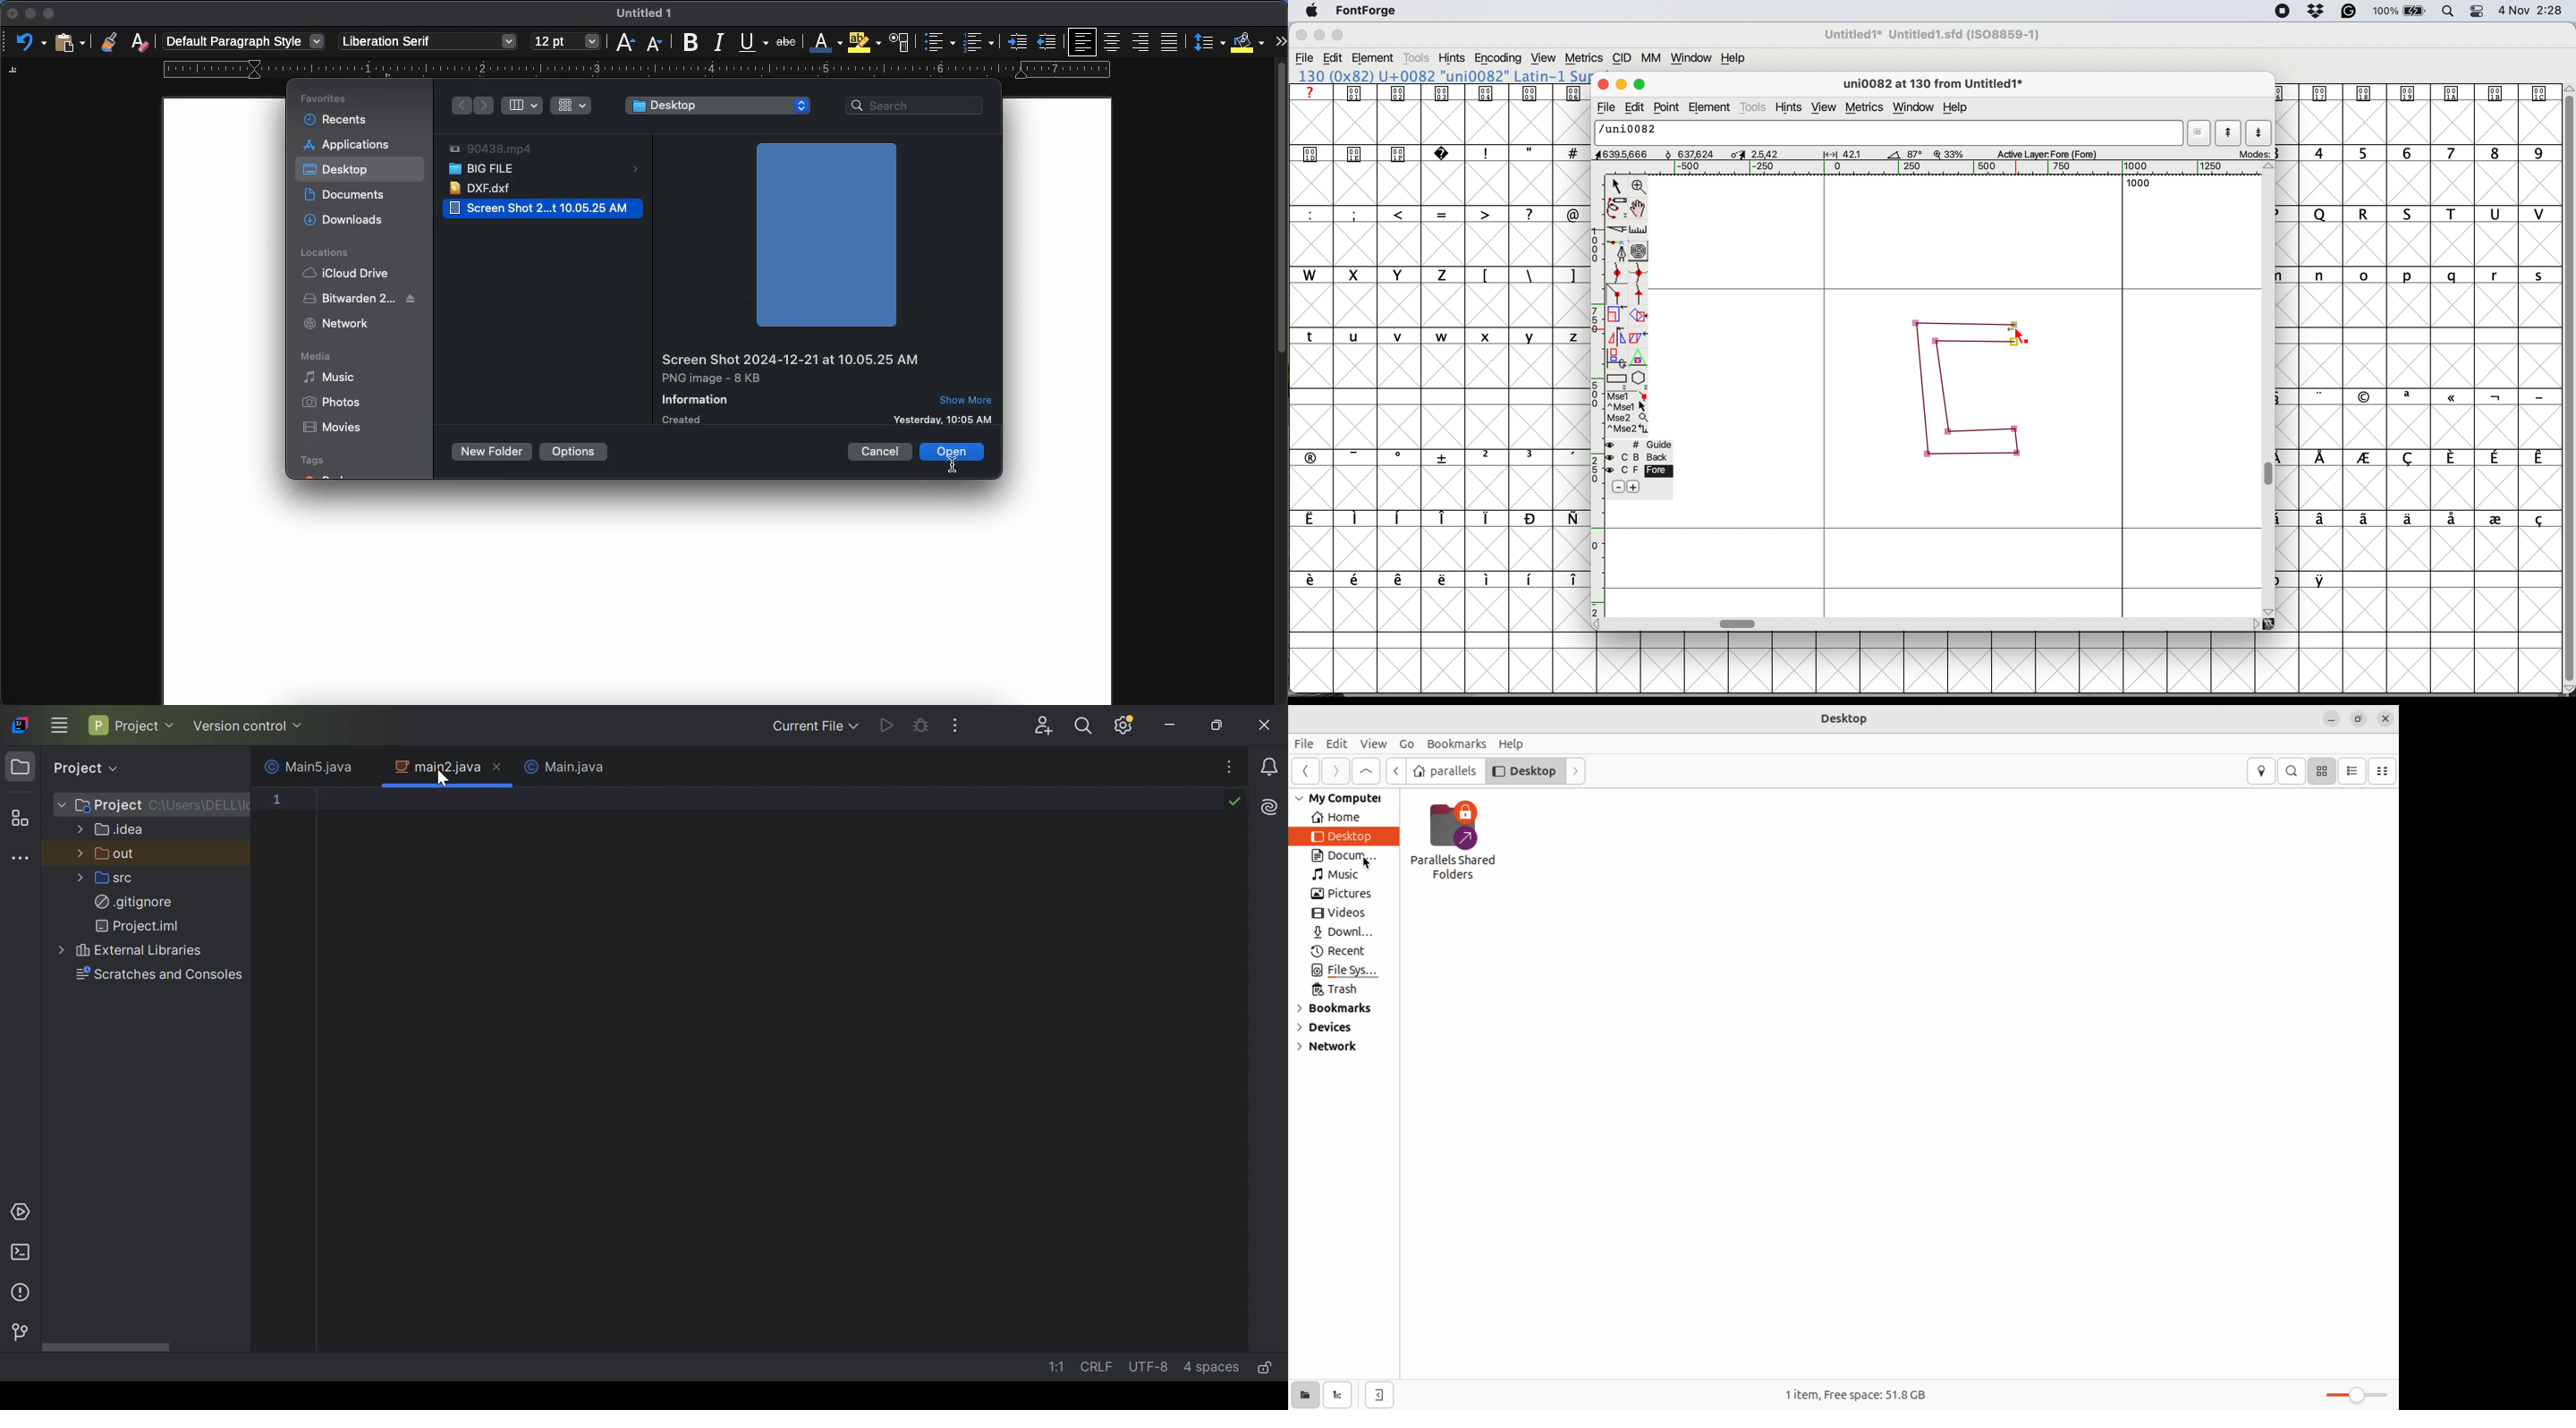  What do you see at coordinates (350, 194) in the screenshot?
I see `documents` at bounding box center [350, 194].